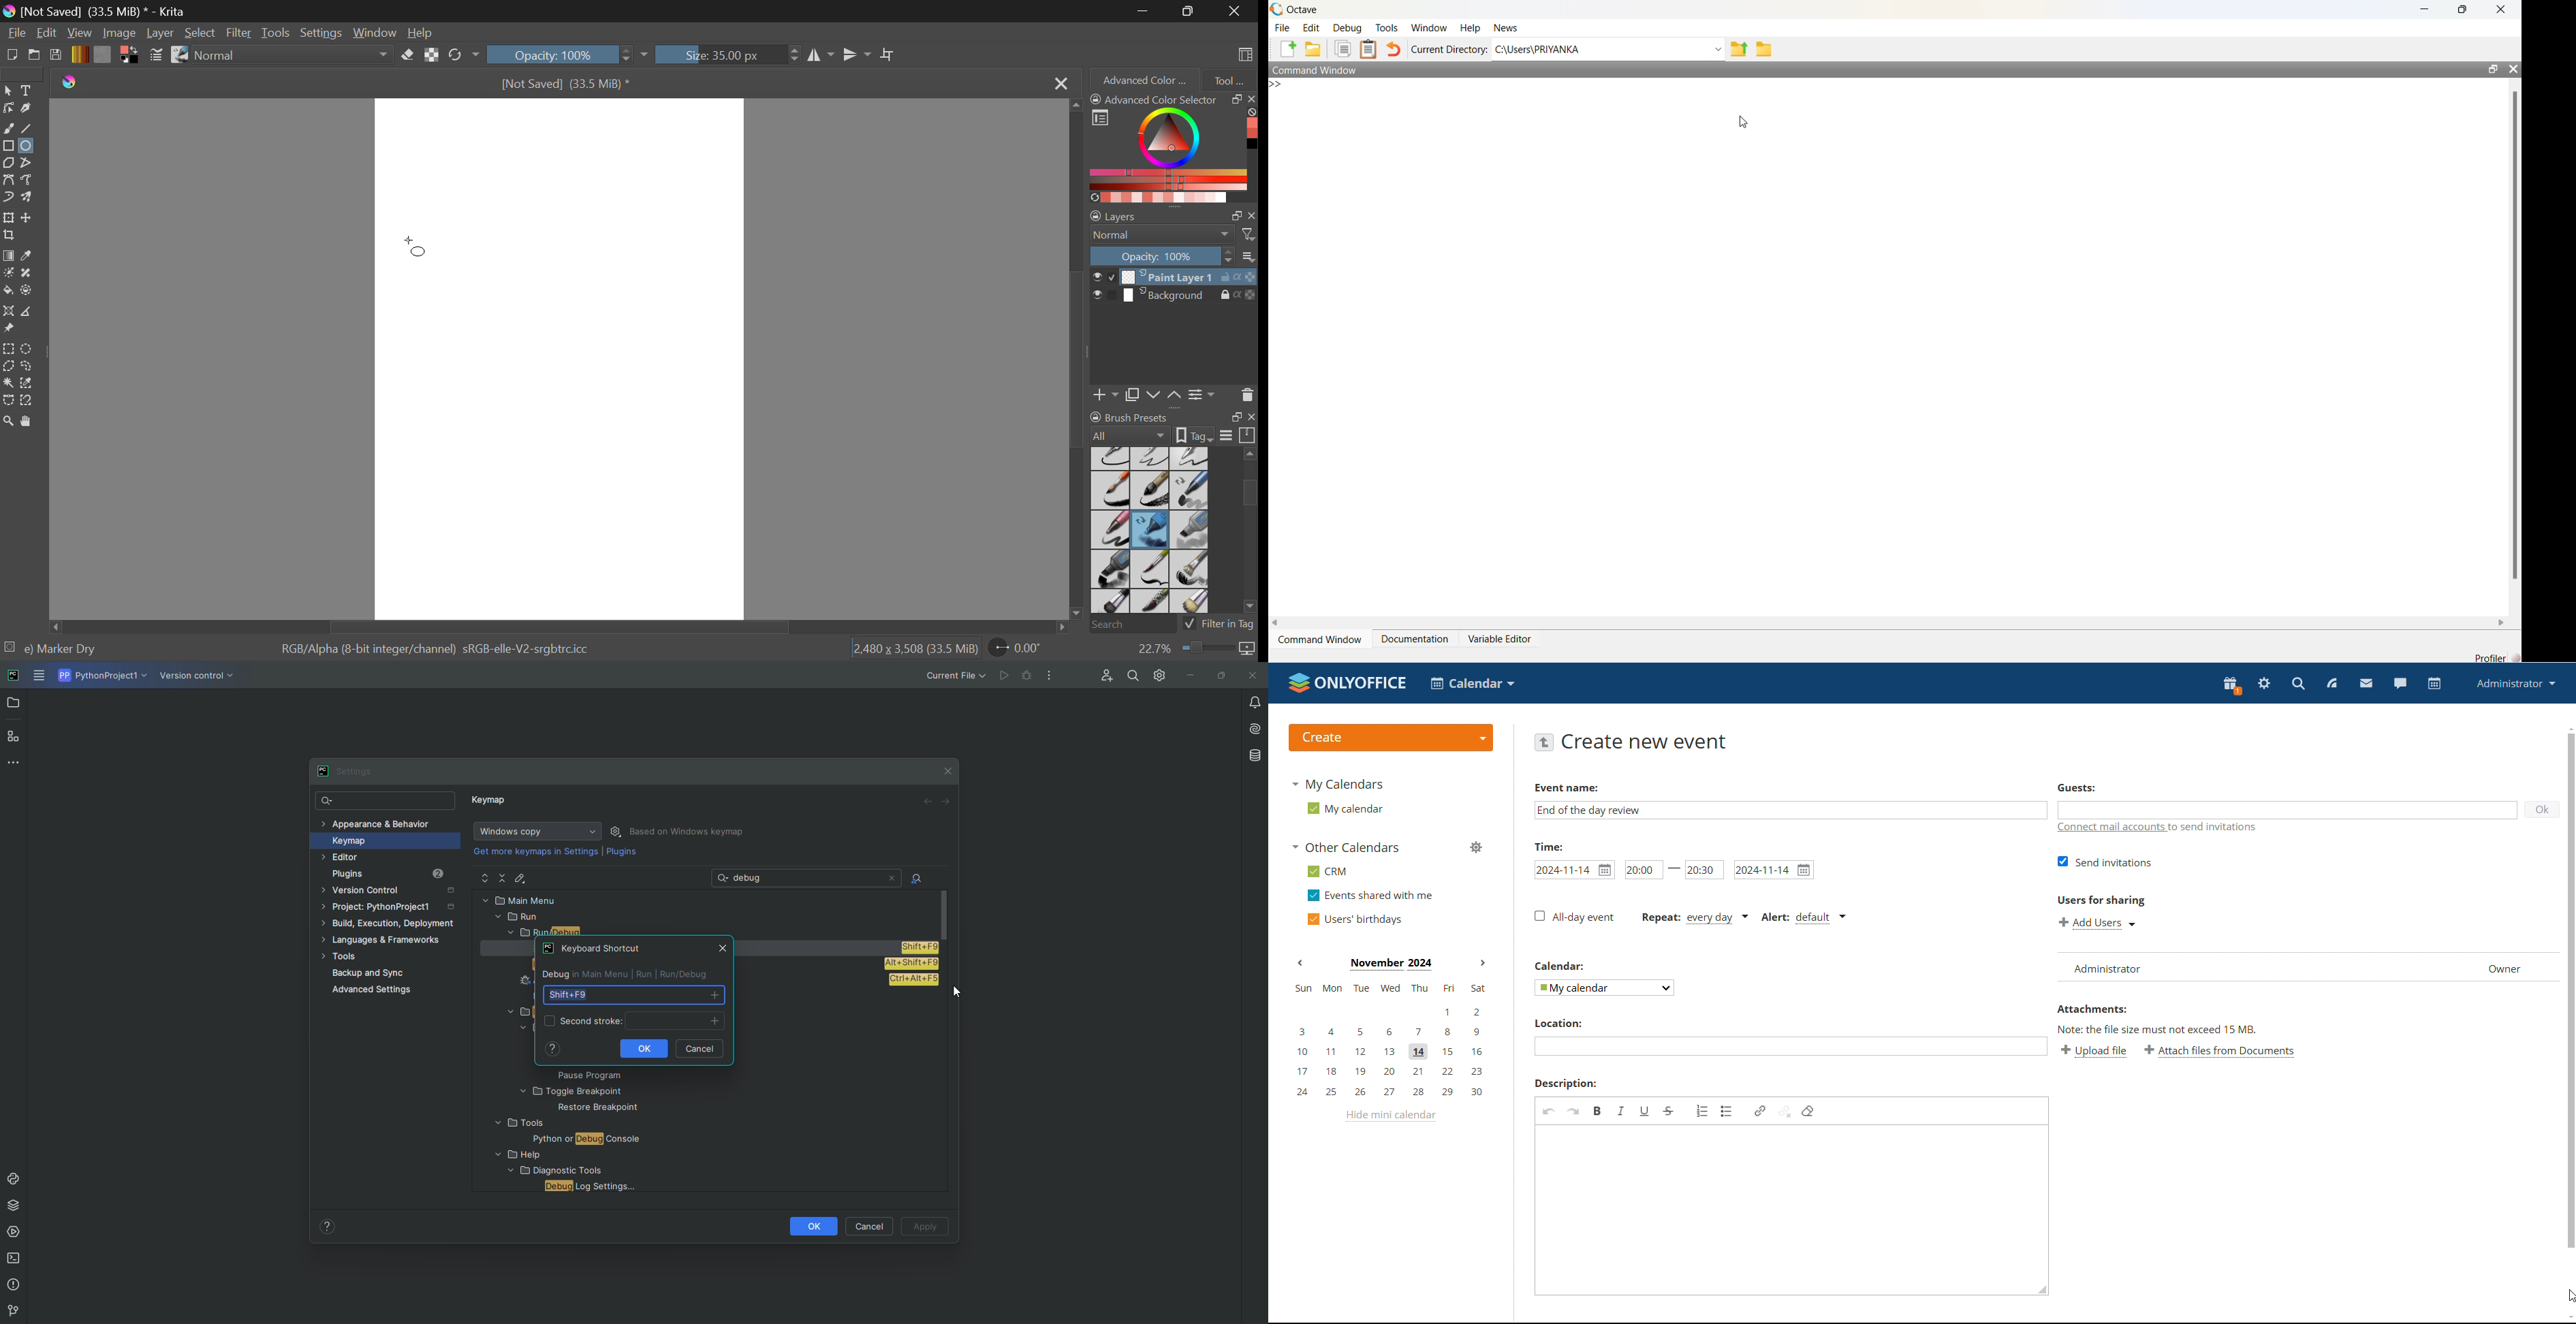  Describe the element at coordinates (1321, 639) in the screenshot. I see `Command Window` at that location.